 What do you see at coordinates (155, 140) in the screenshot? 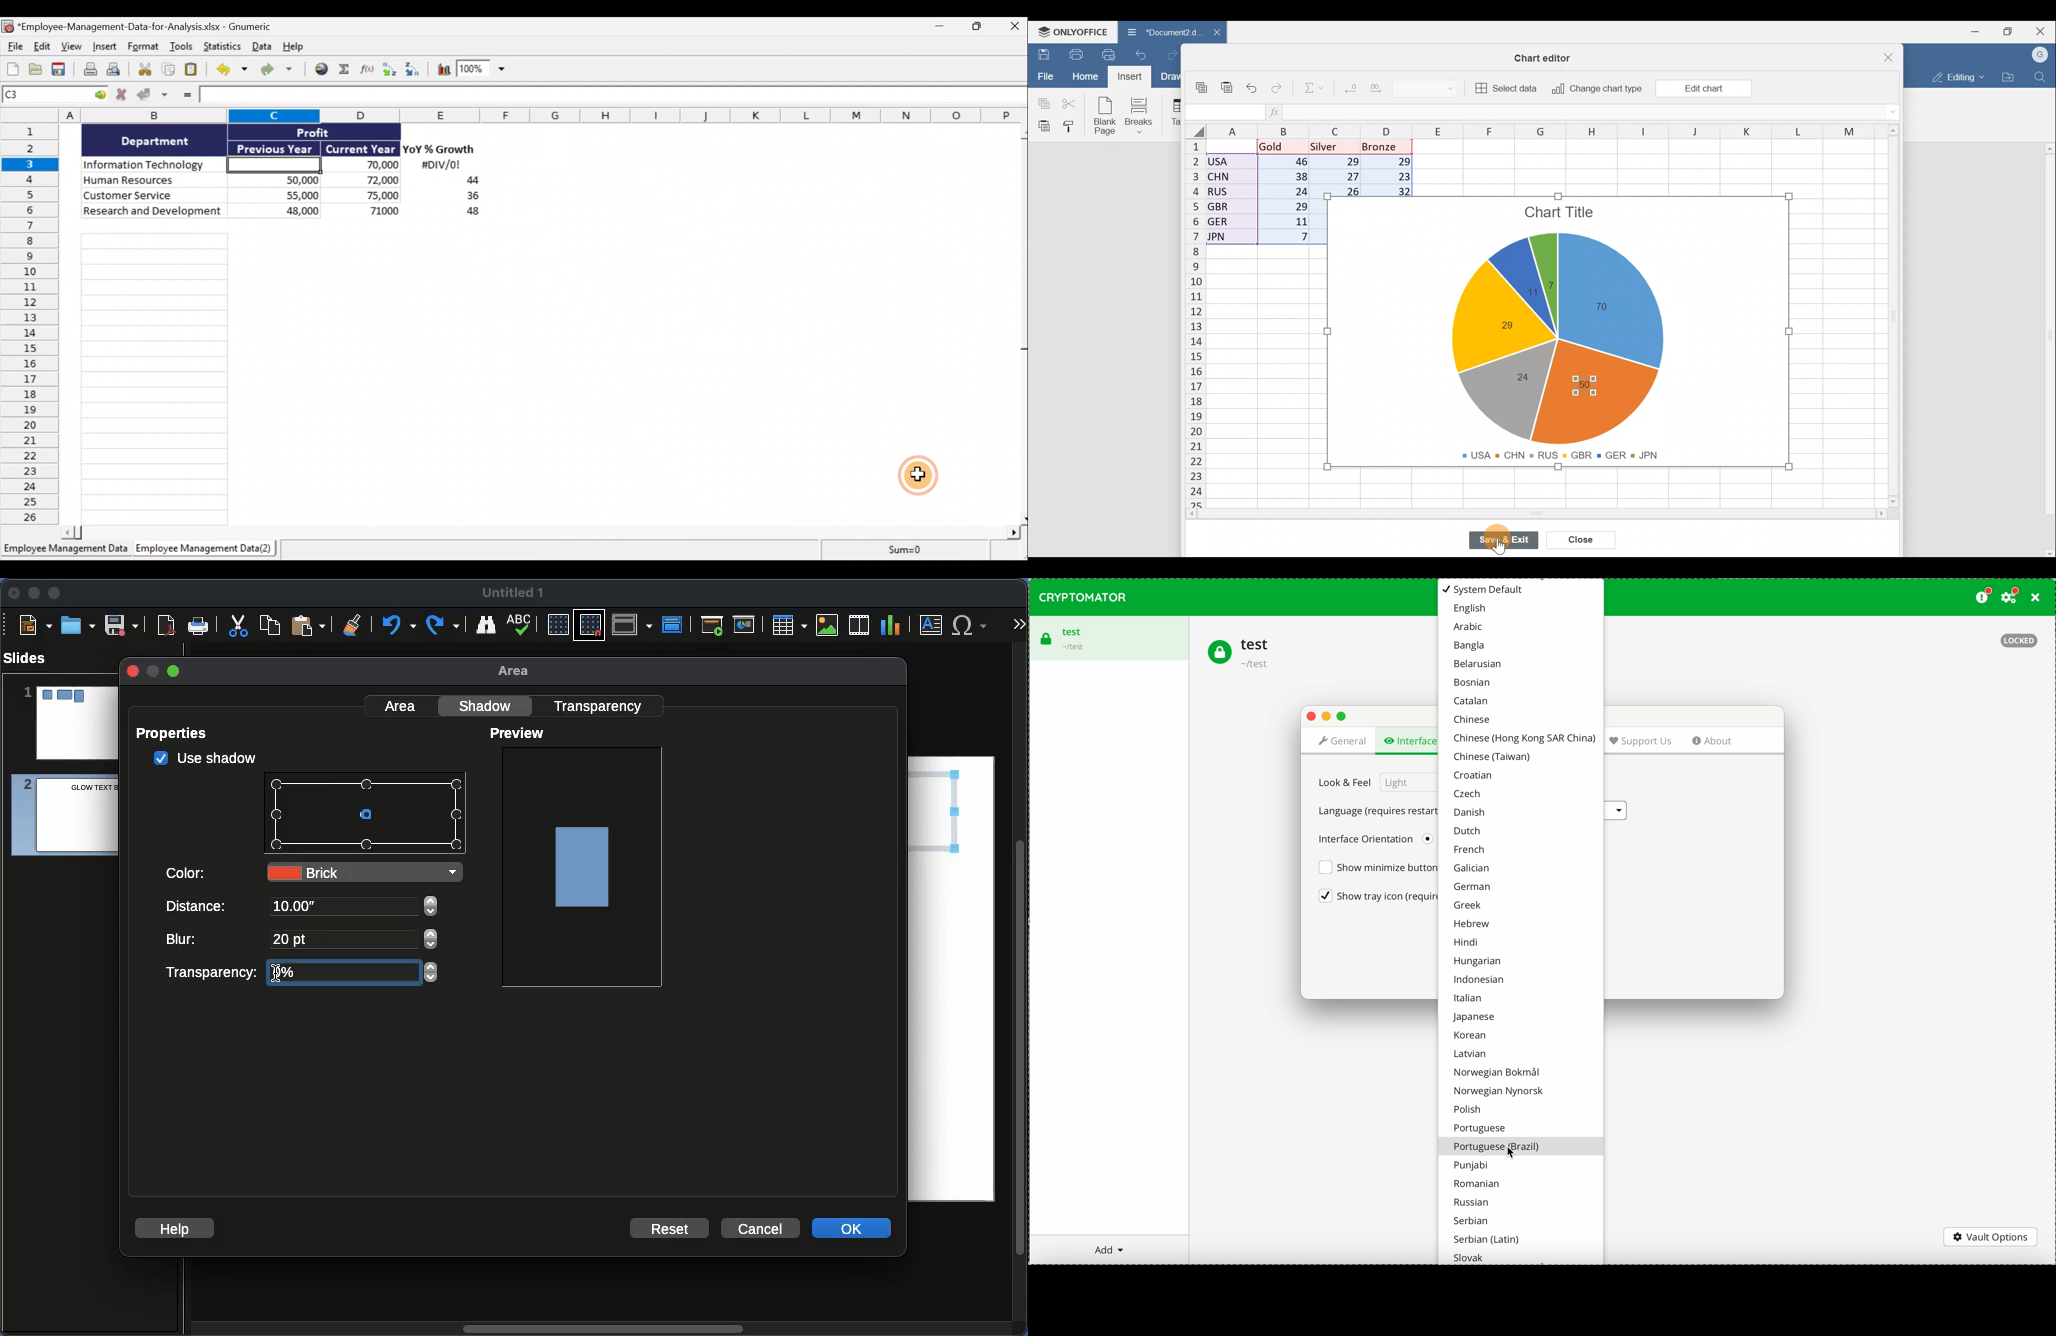
I see `Department` at bounding box center [155, 140].